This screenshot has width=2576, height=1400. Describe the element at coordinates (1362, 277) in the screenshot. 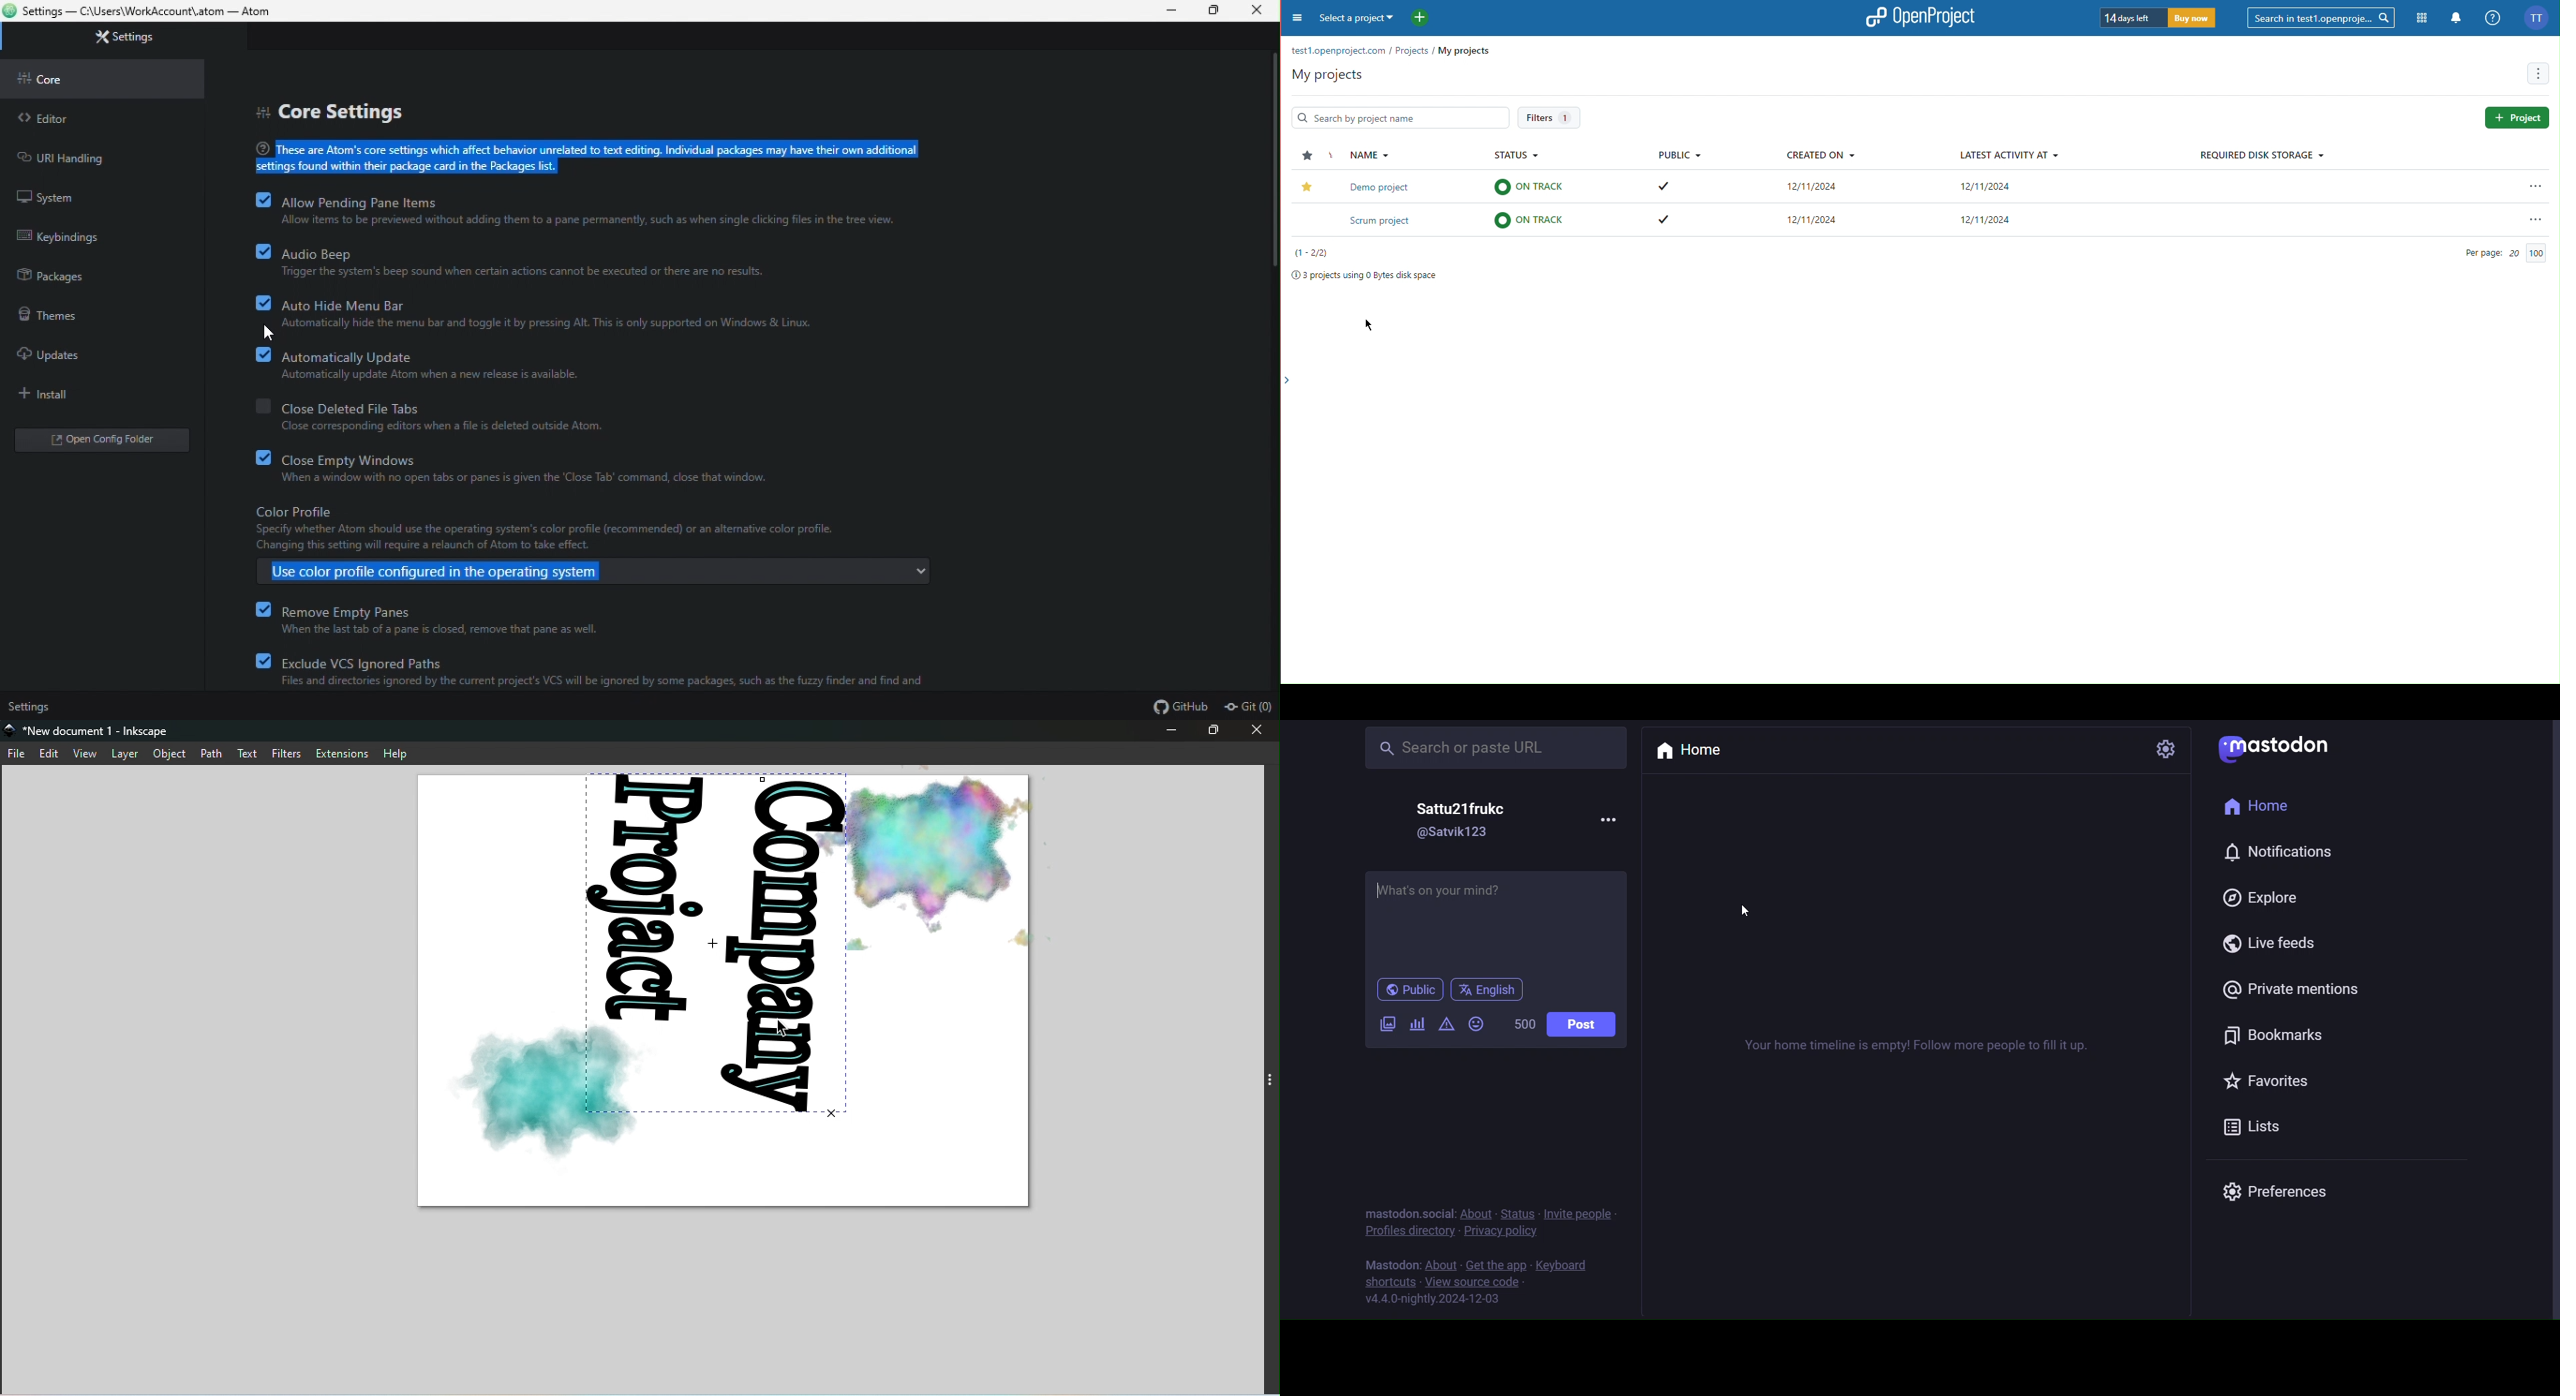

I see `Project disk space` at that location.